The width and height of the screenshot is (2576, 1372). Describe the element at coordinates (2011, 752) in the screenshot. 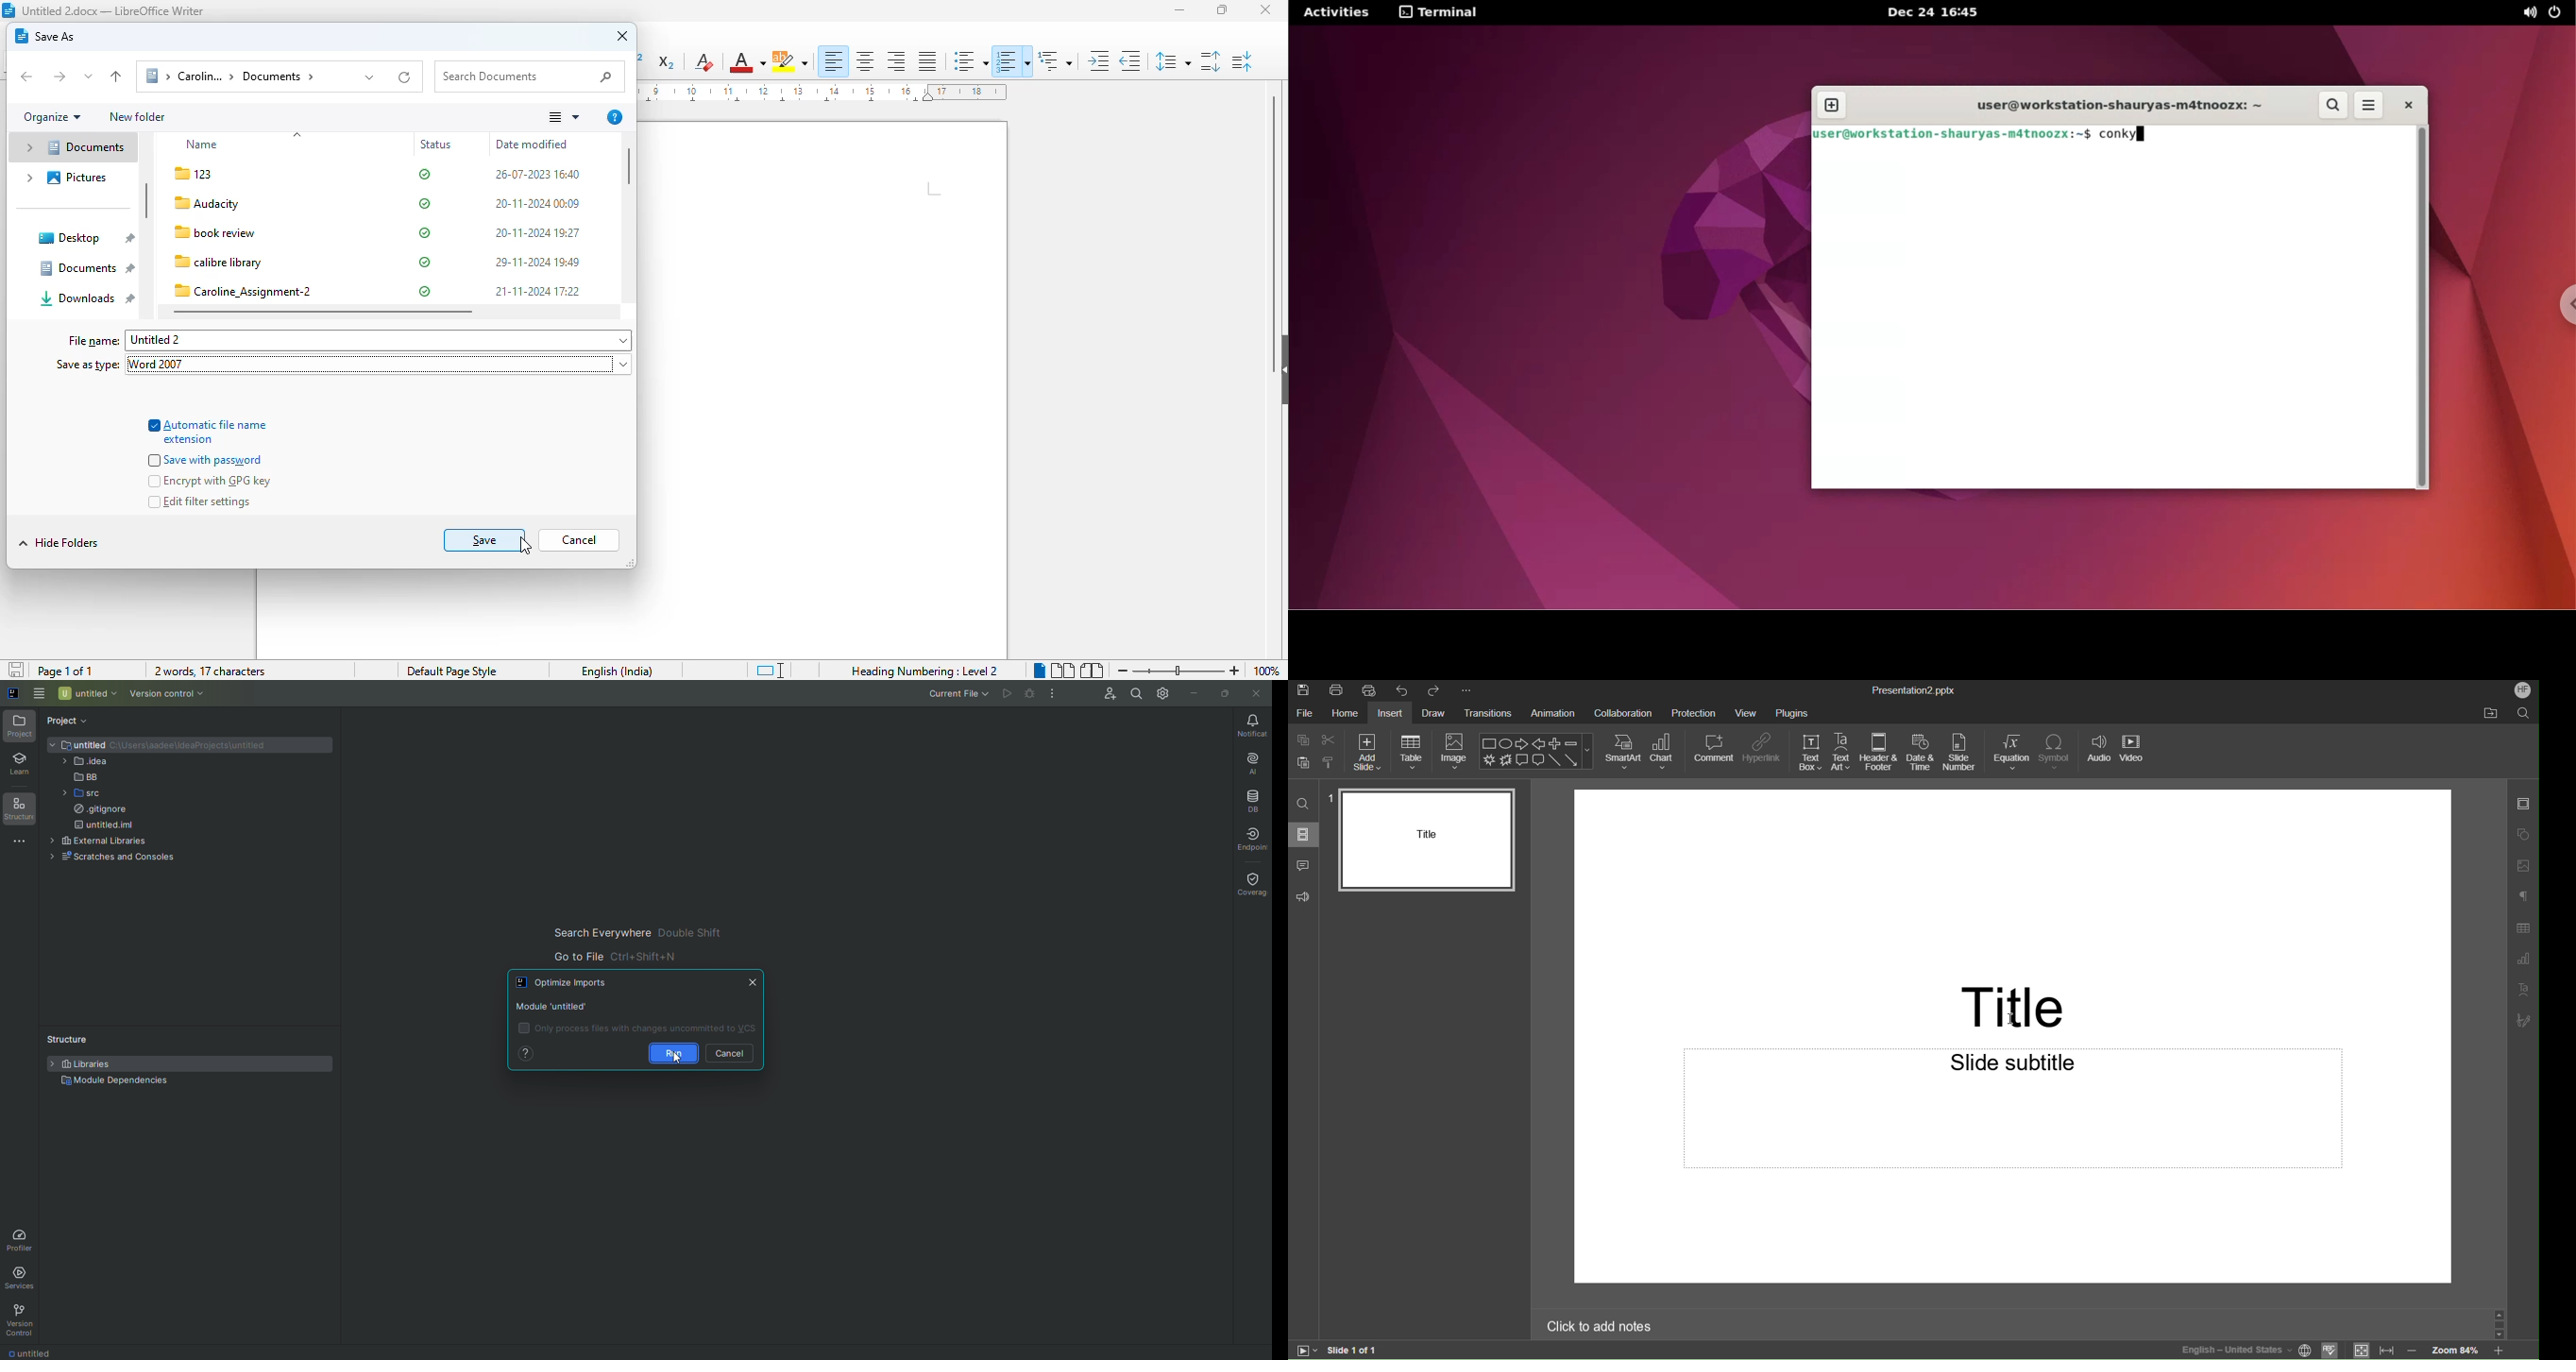

I see `Equation ` at that location.